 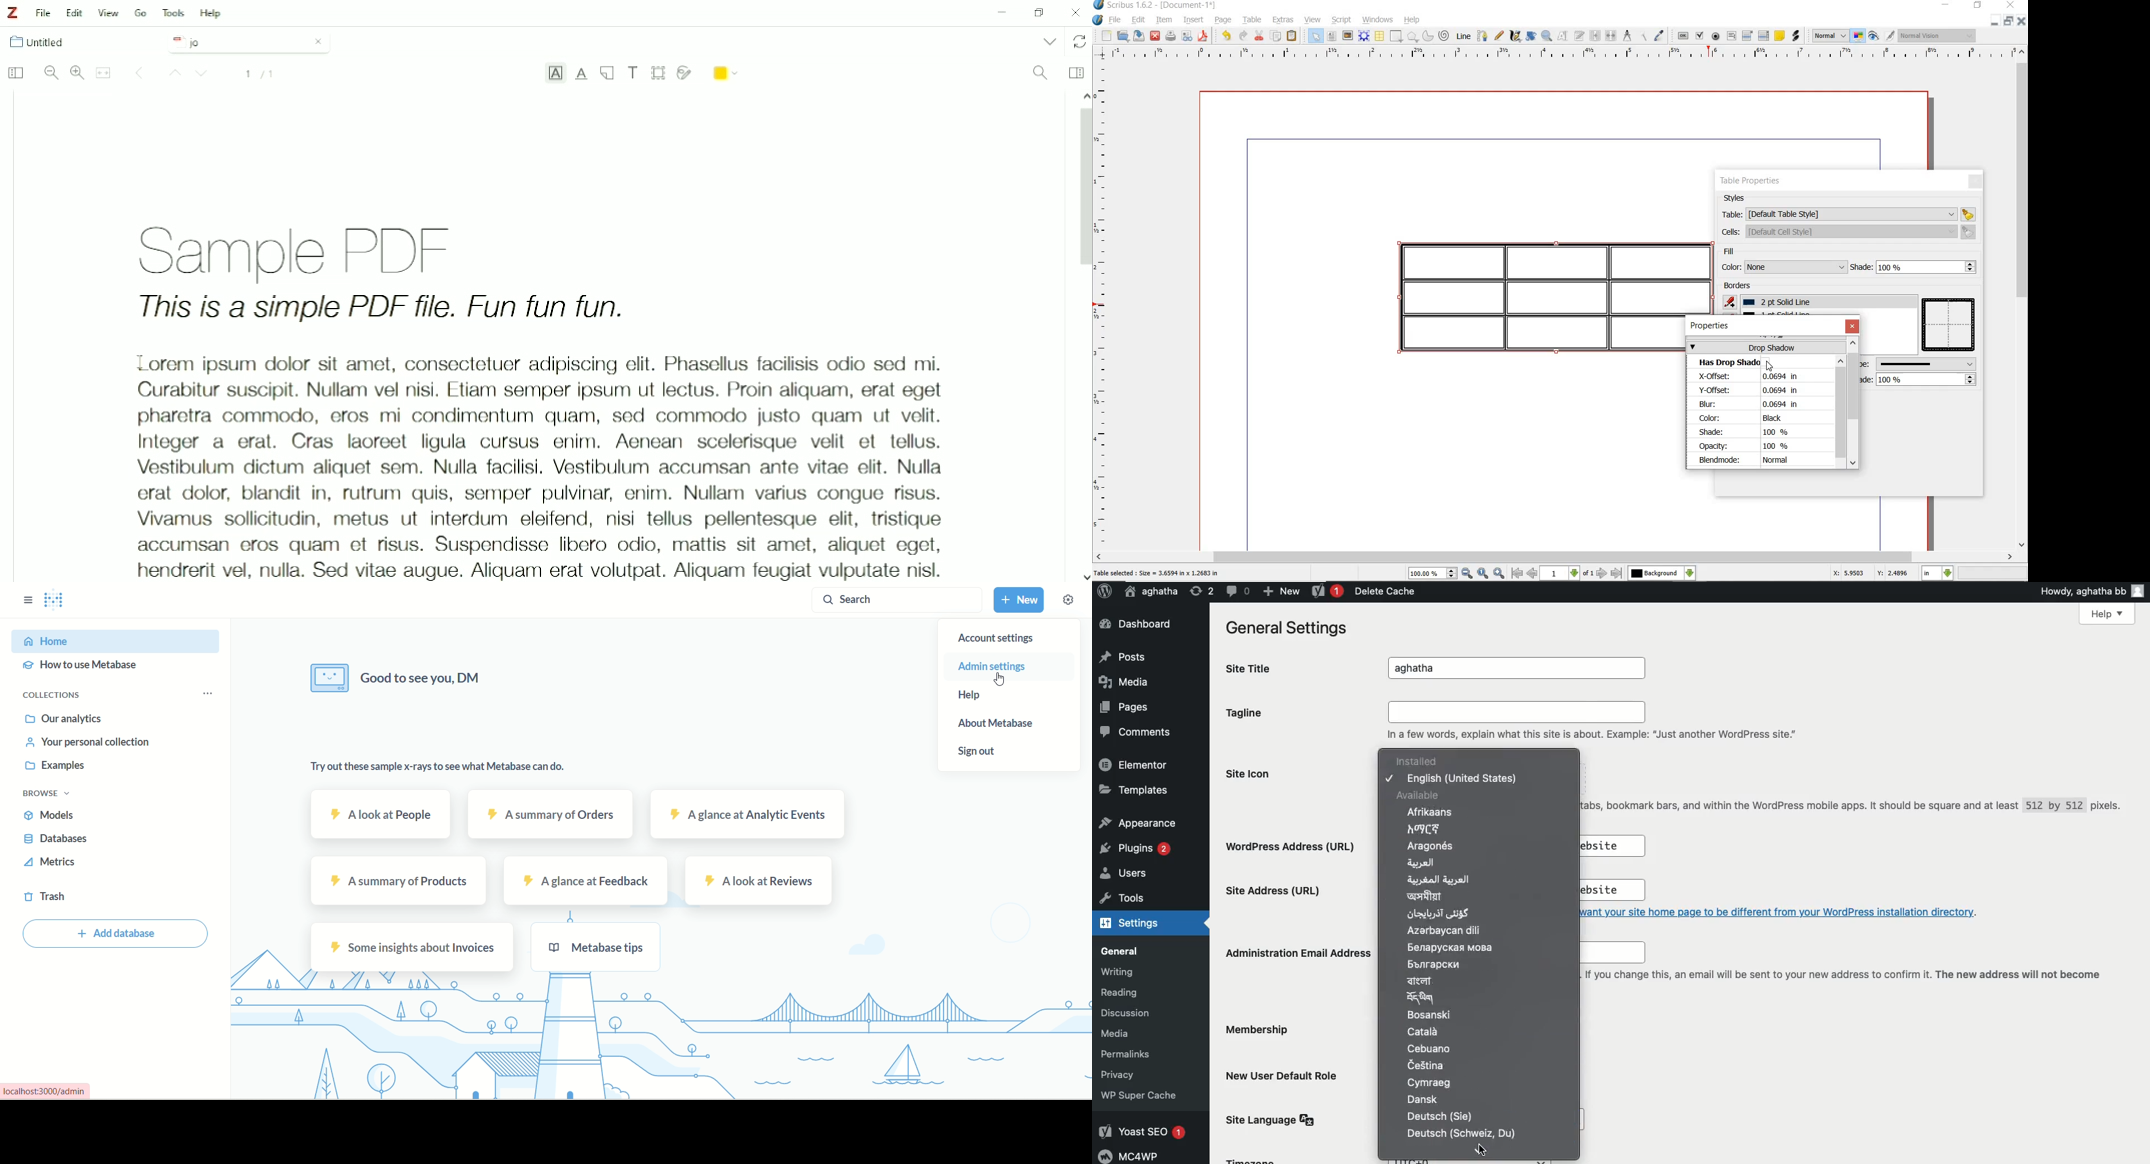 I want to click on your personal collection, so click(x=84, y=741).